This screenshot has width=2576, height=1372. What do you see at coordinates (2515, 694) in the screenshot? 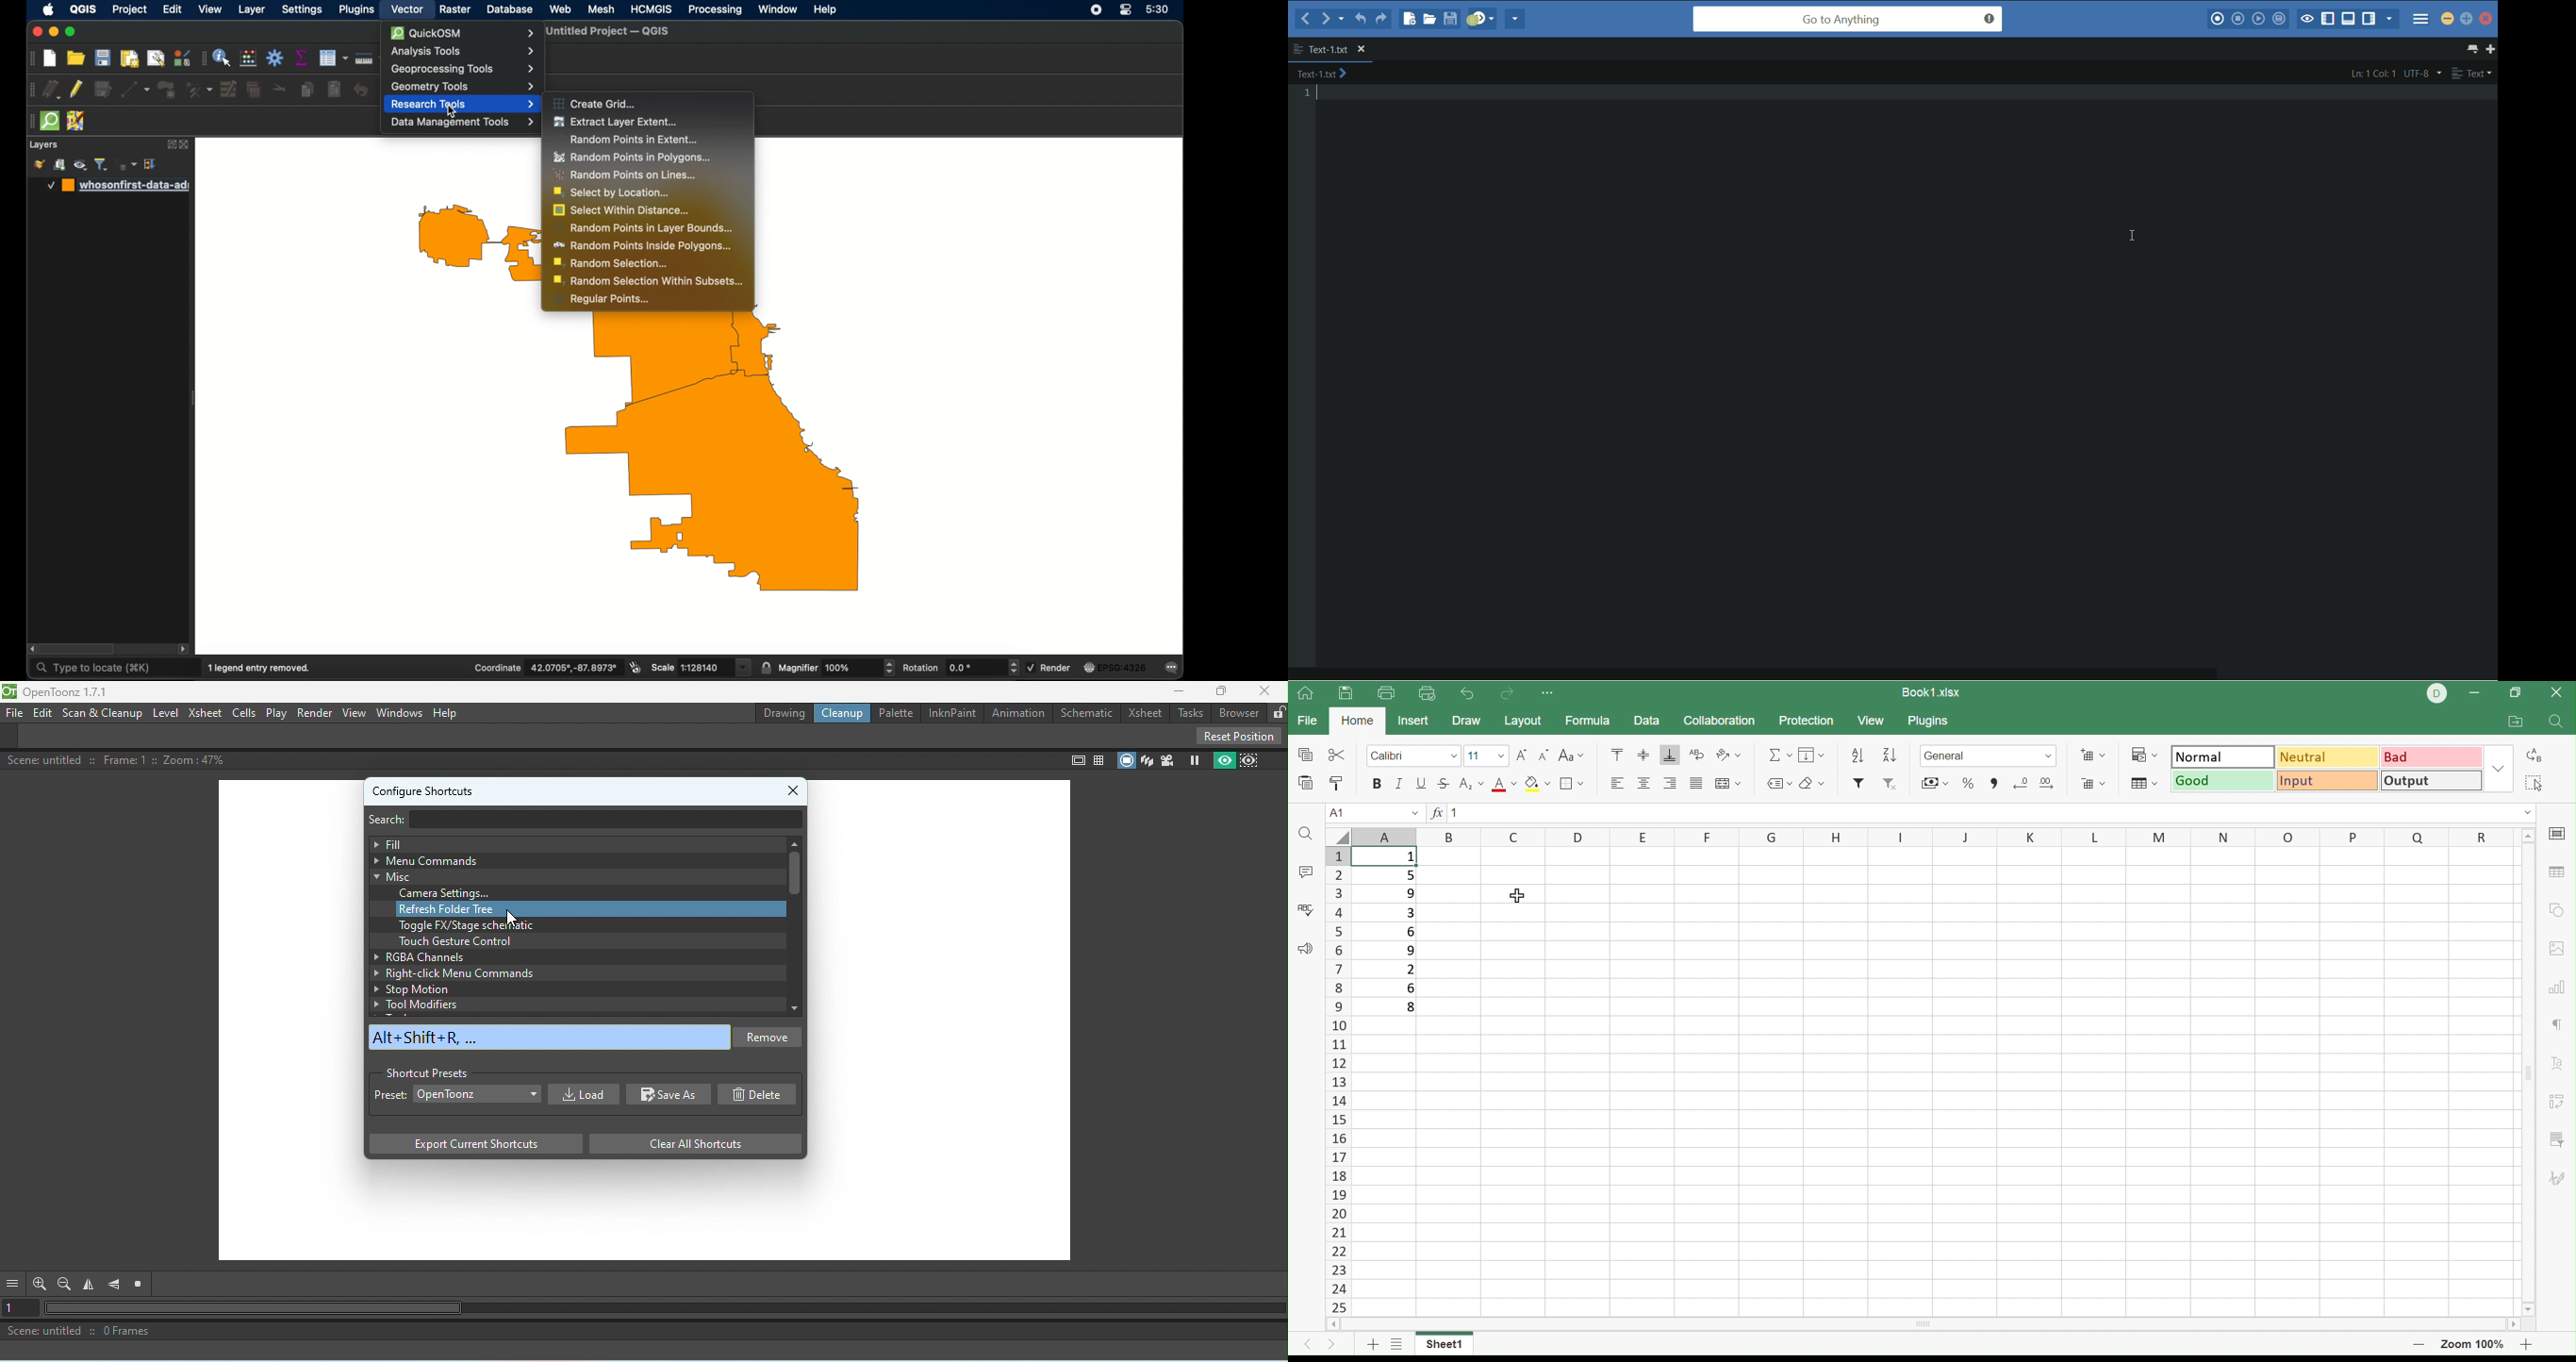
I see `Restore down` at bounding box center [2515, 694].